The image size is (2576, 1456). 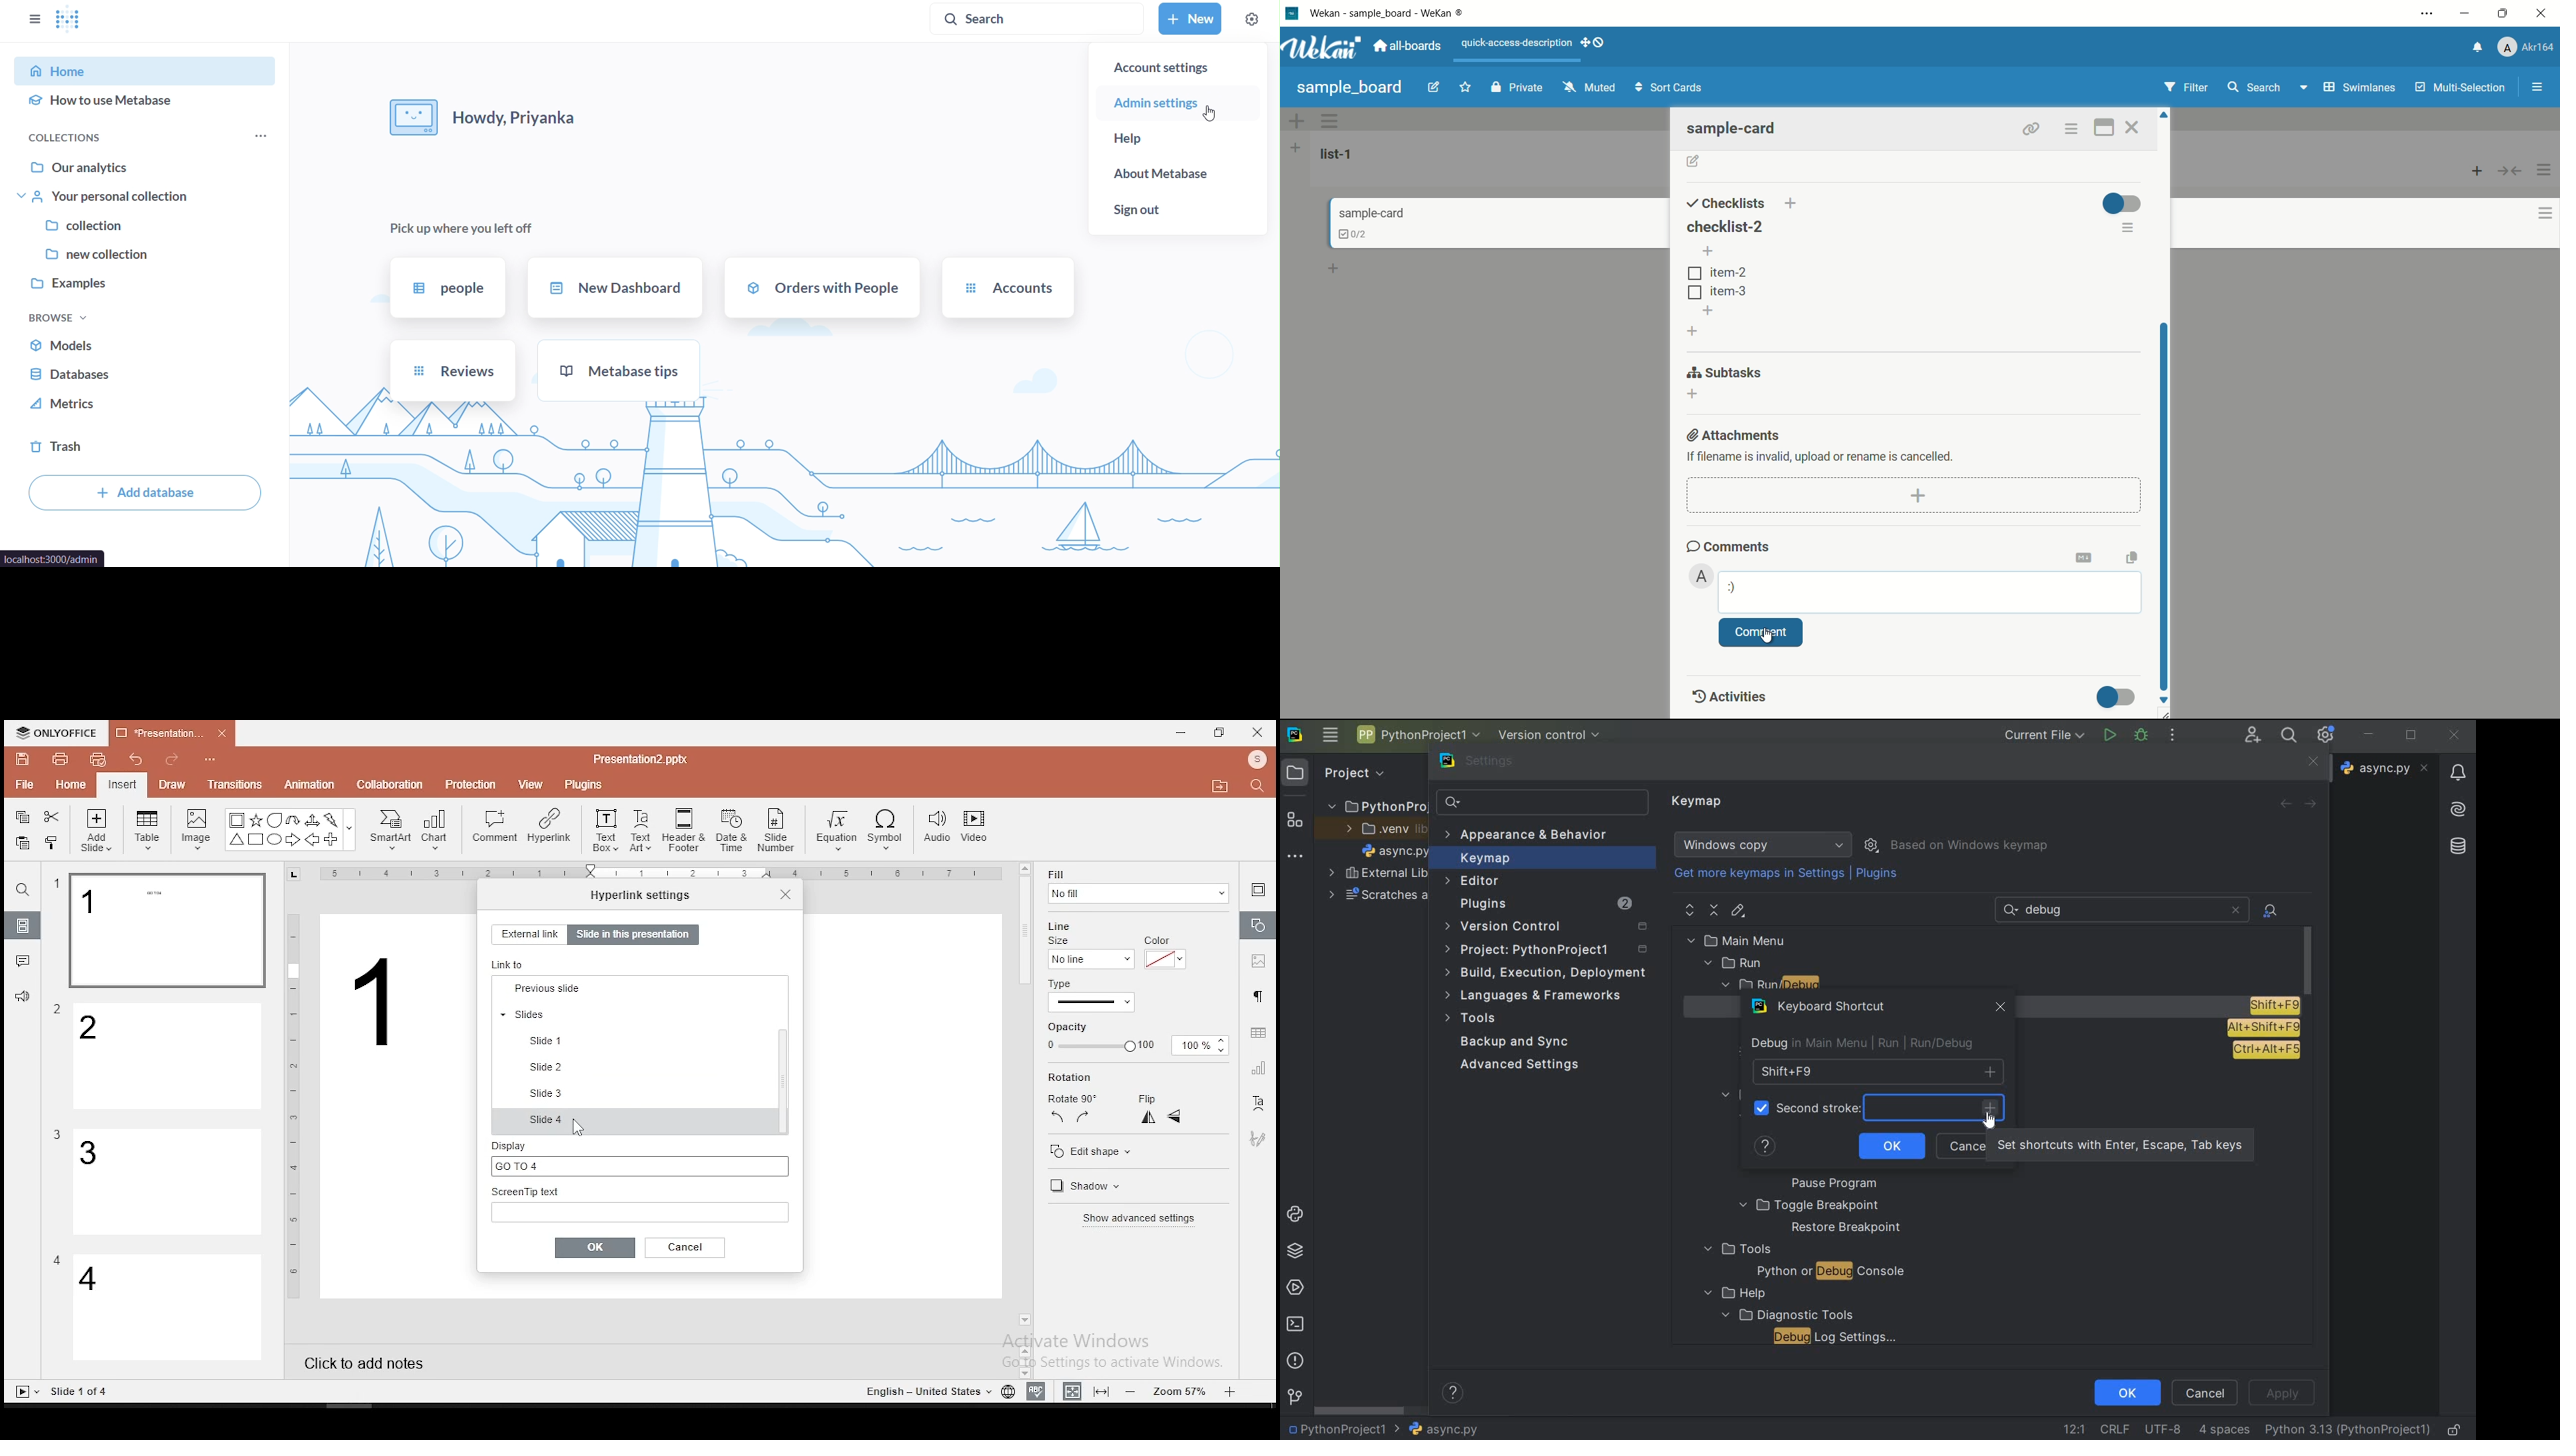 What do you see at coordinates (595, 1247) in the screenshot?
I see `ok` at bounding box center [595, 1247].